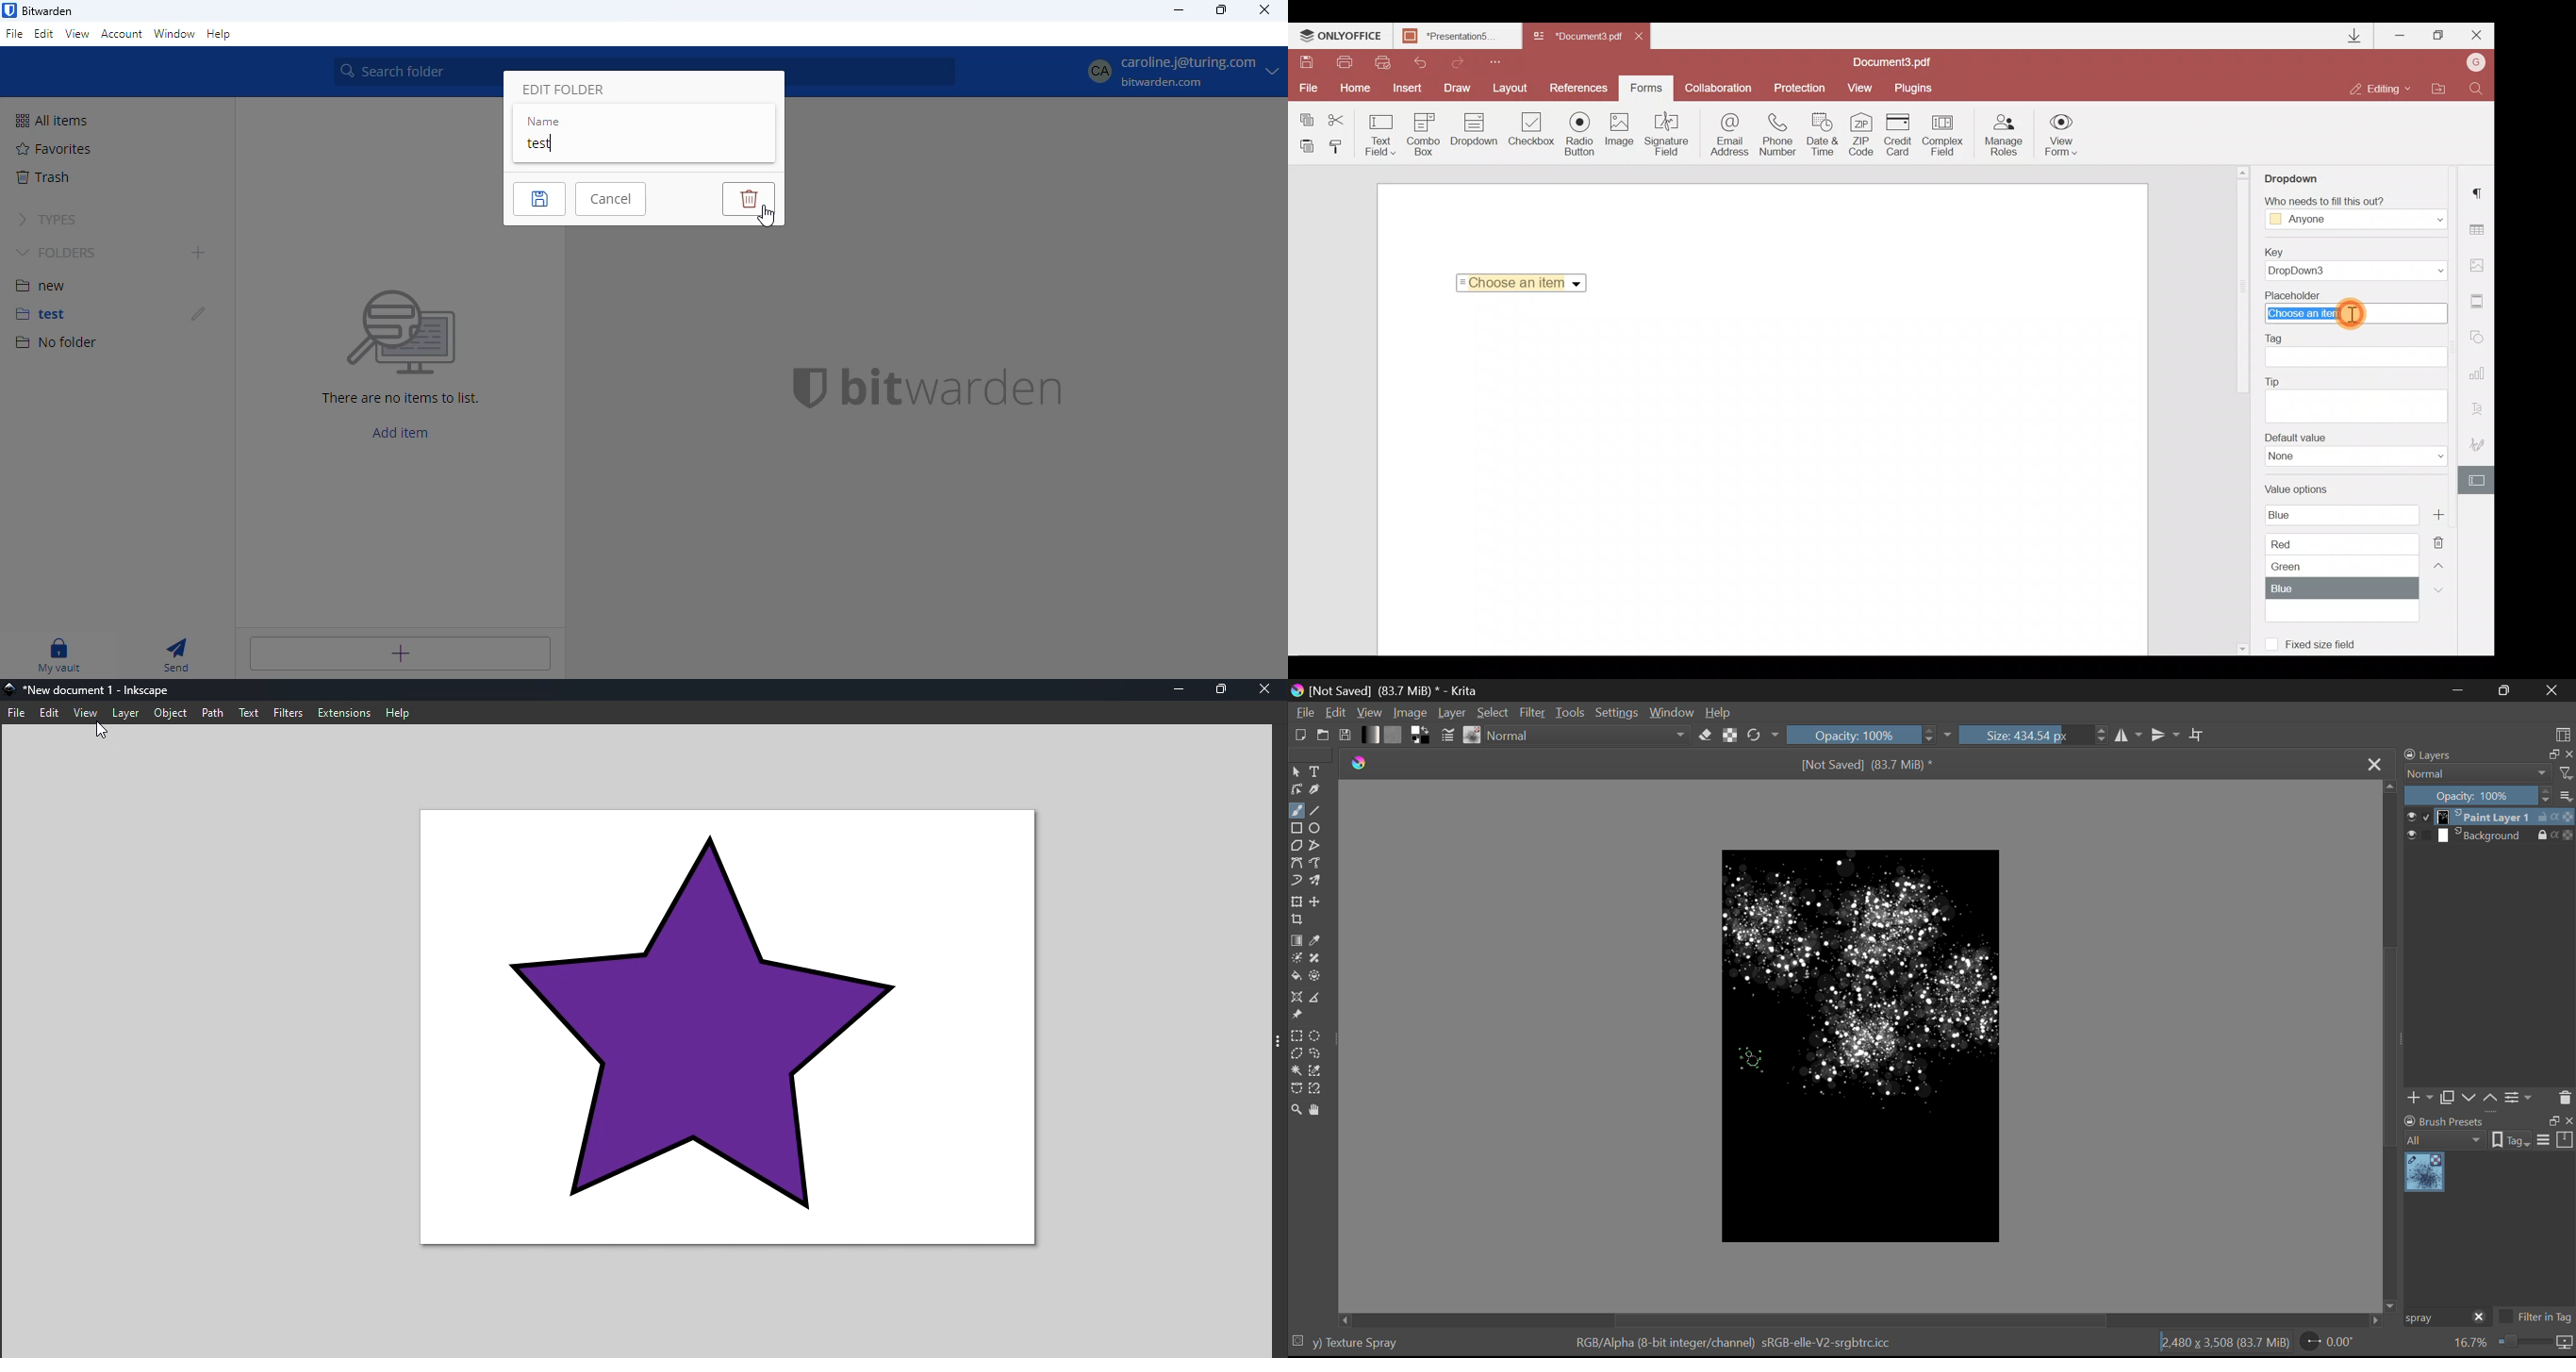 This screenshot has height=1372, width=2576. Describe the element at coordinates (2328, 646) in the screenshot. I see `Fixed size field` at that location.